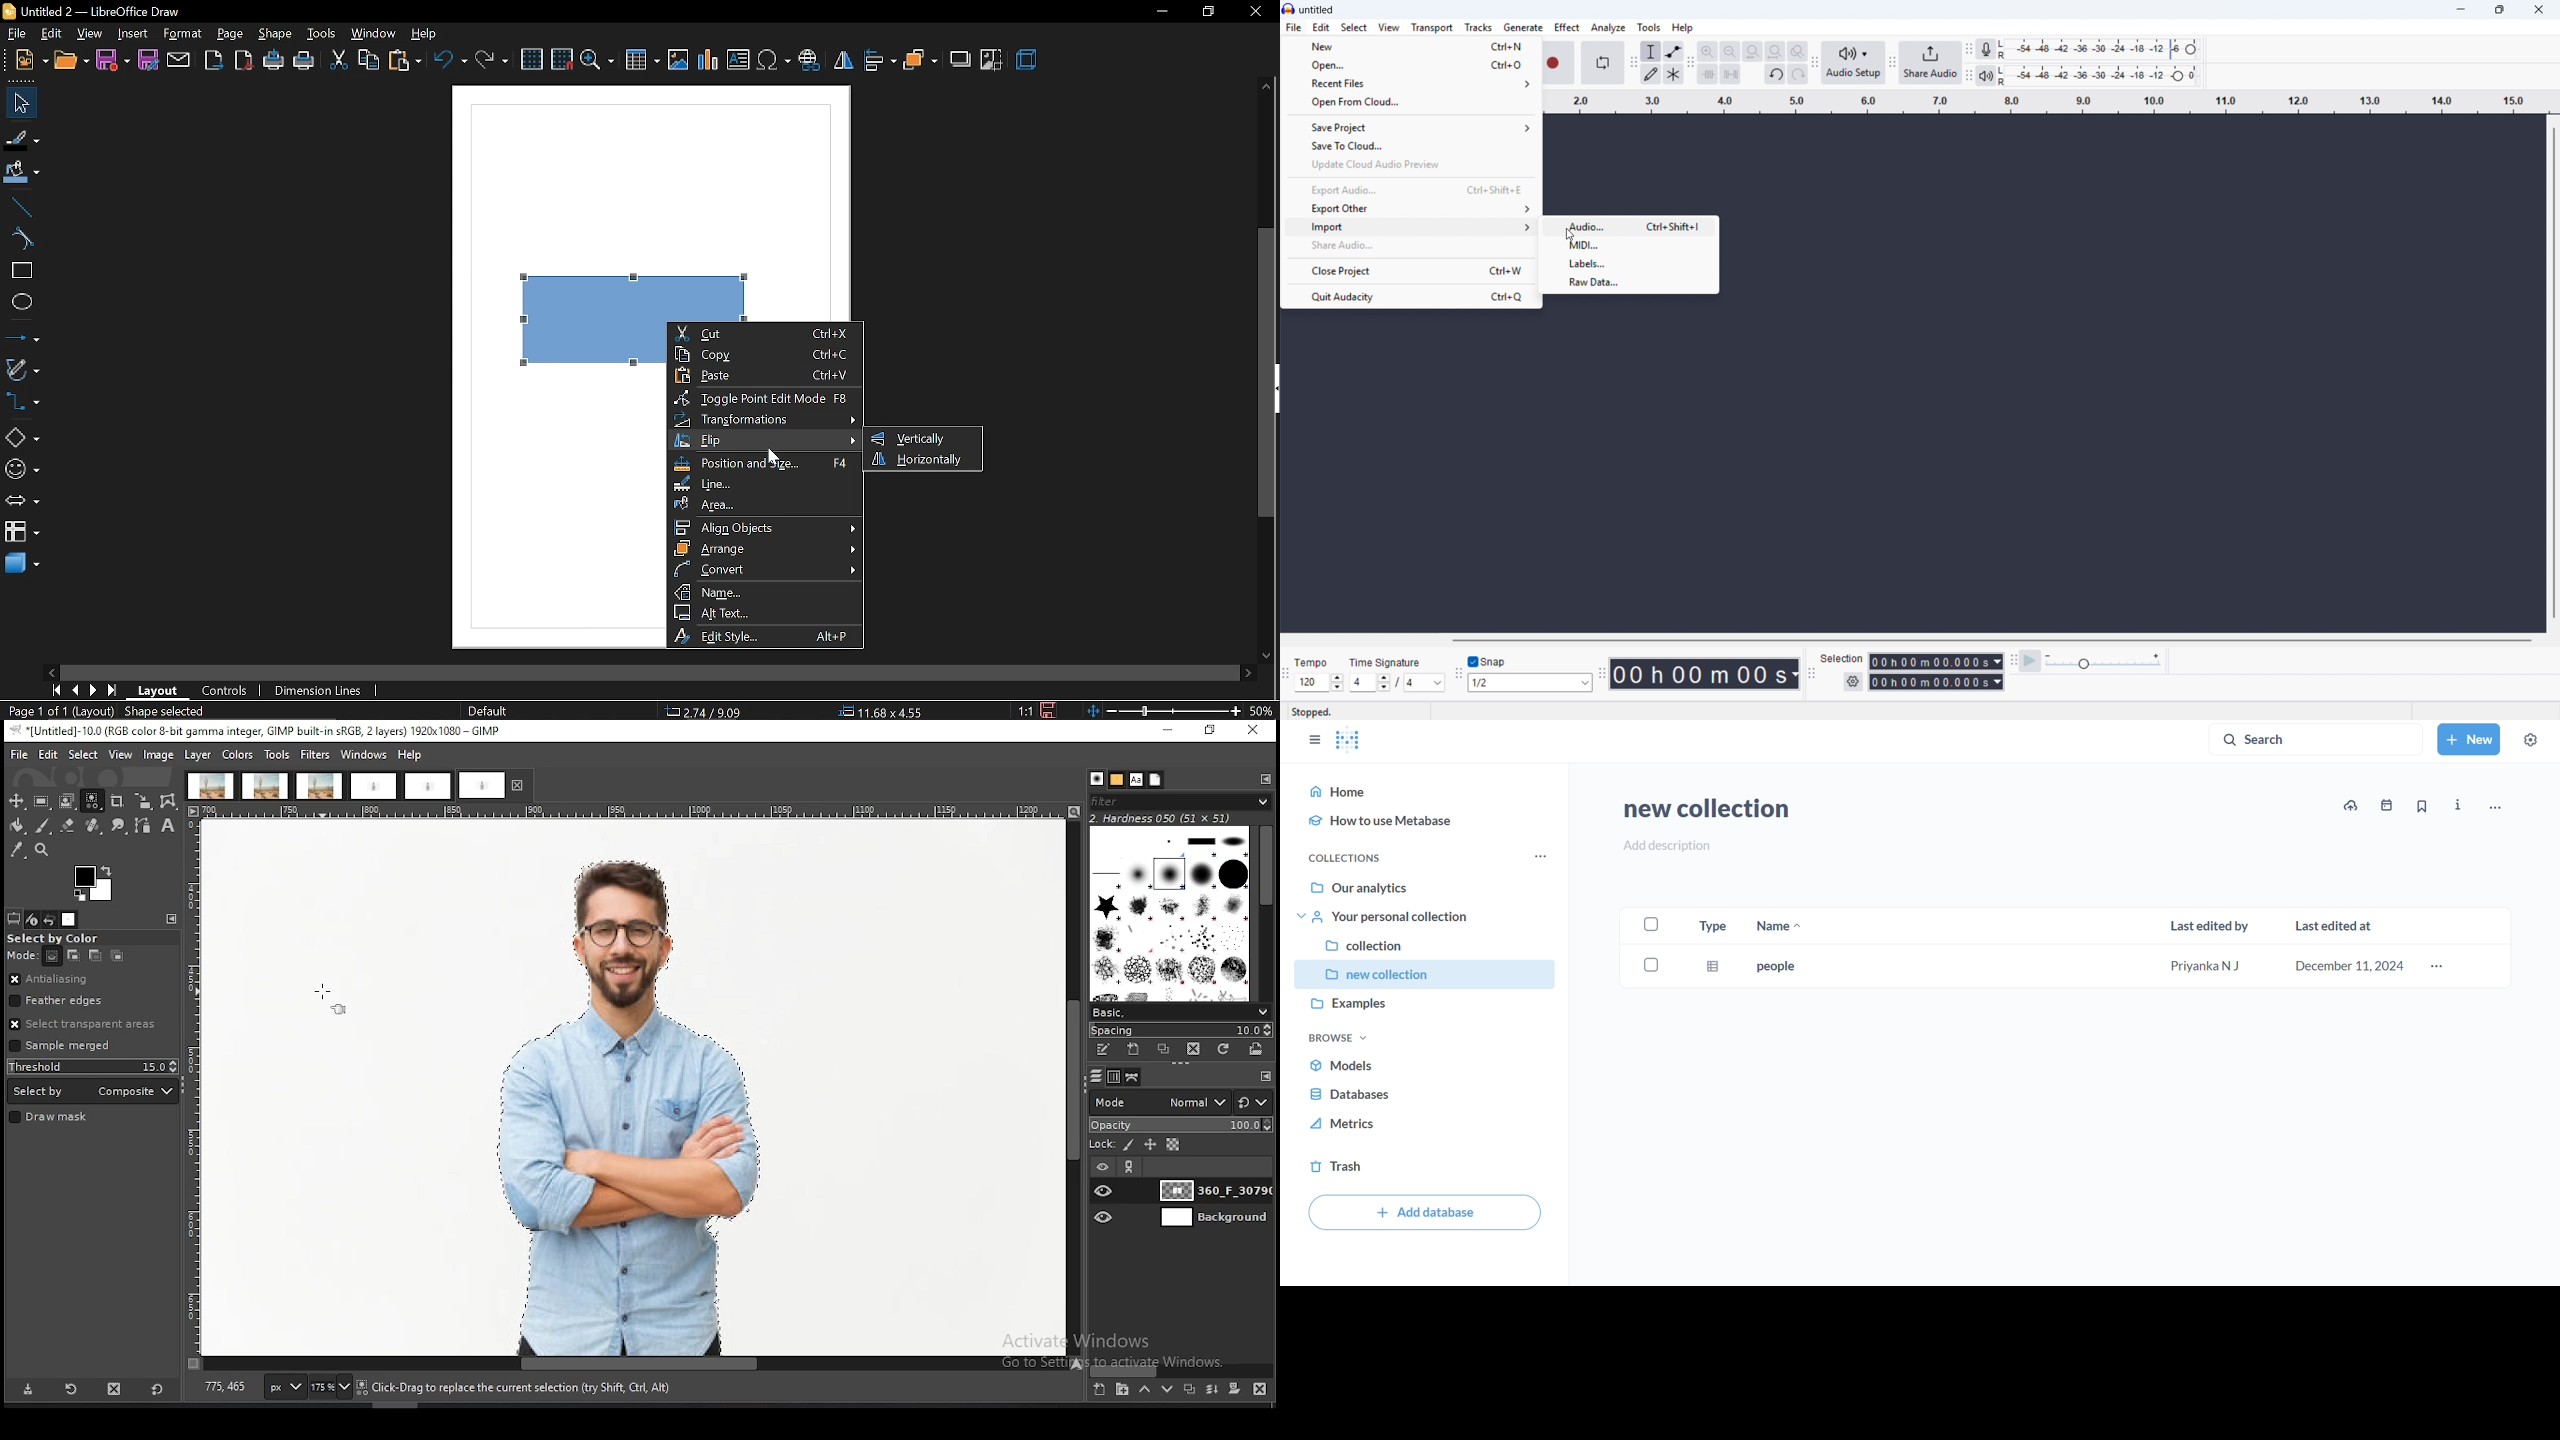  I want to click on lock position and size, so click(1149, 1146).